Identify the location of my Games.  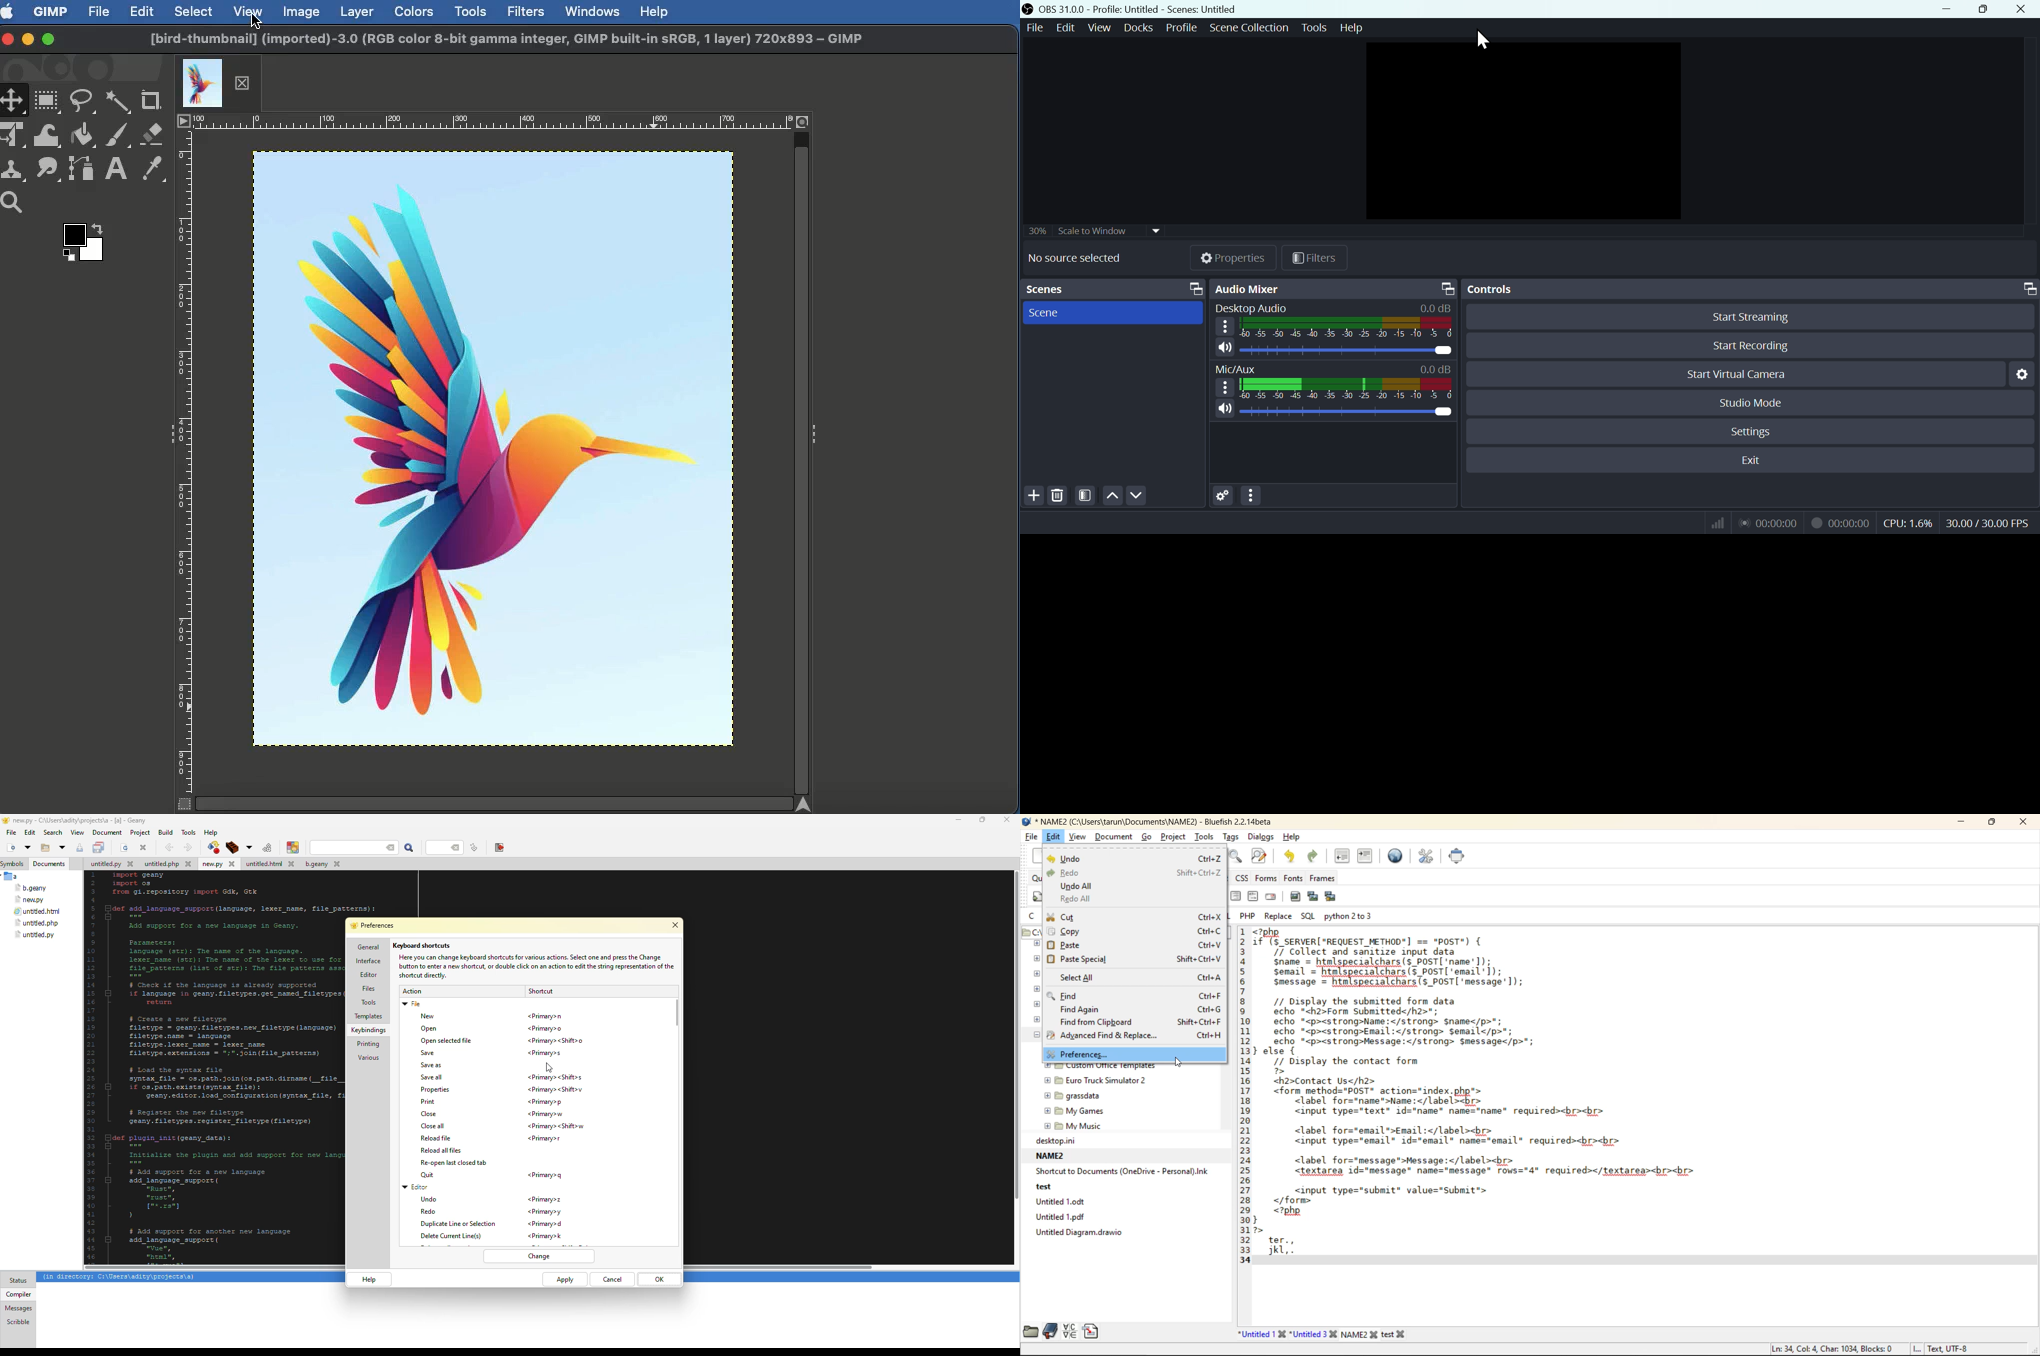
(1075, 1112).